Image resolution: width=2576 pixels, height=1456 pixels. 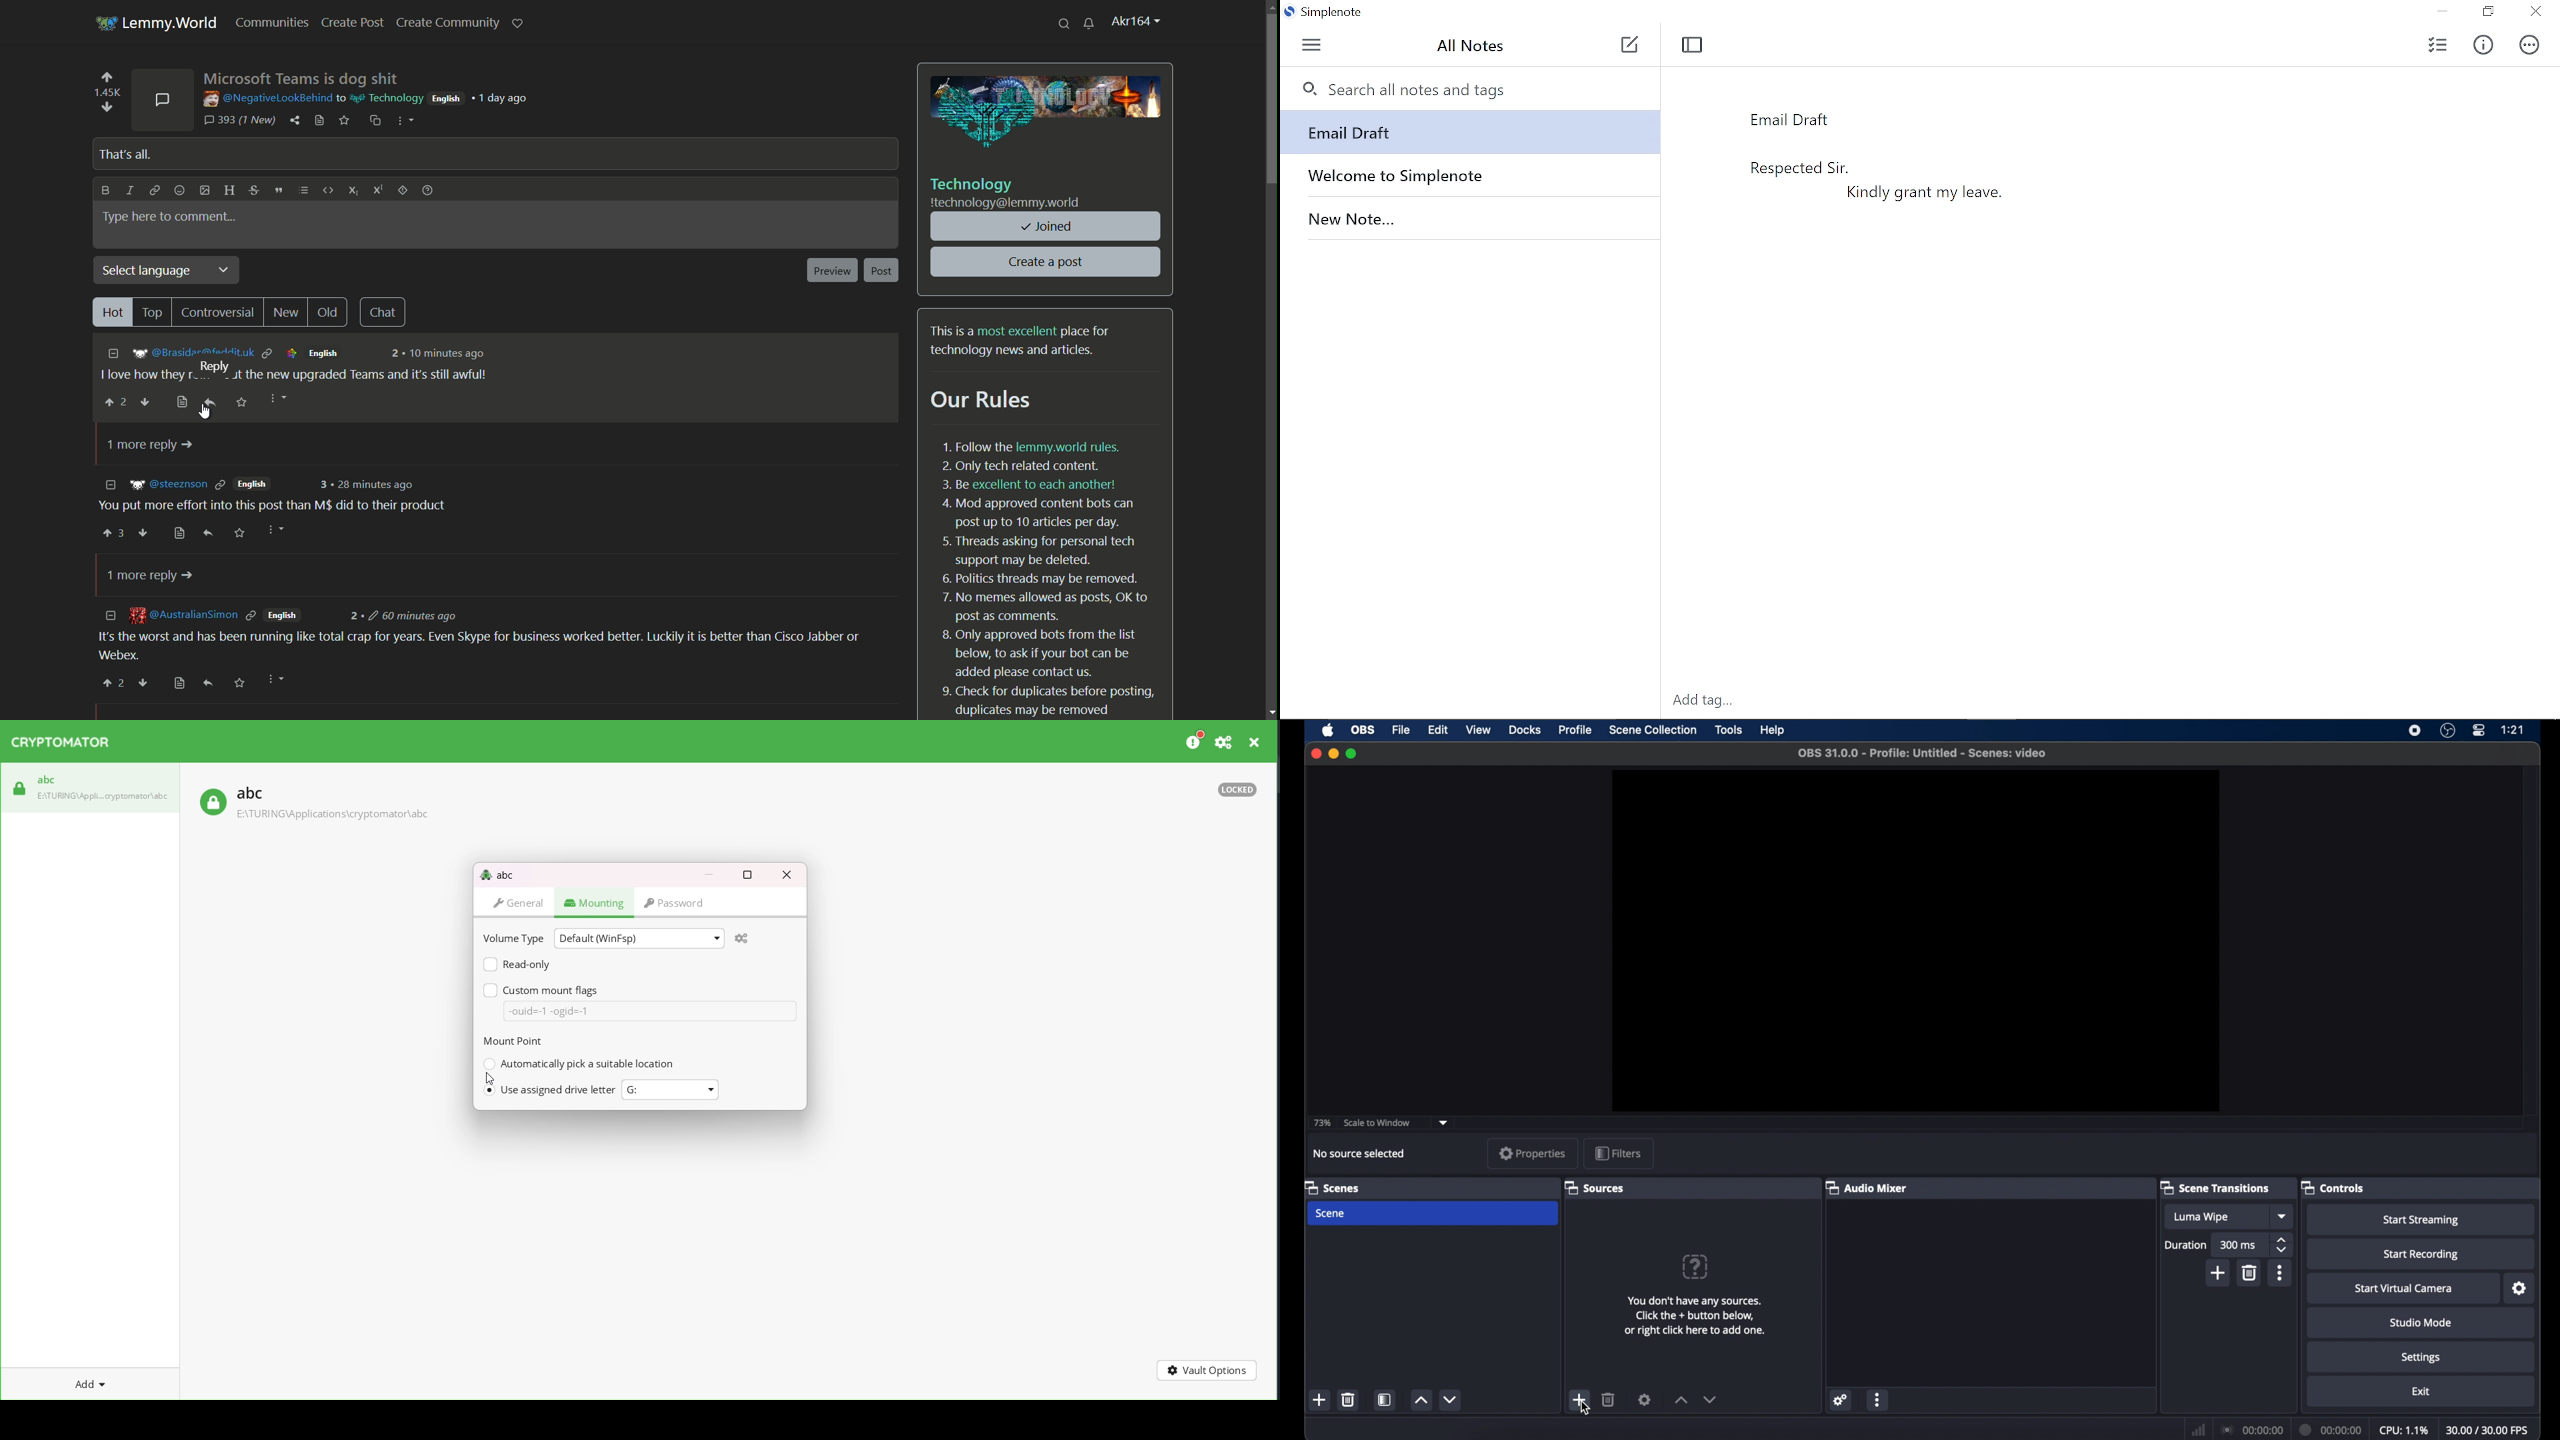 I want to click on controversial, so click(x=219, y=313).